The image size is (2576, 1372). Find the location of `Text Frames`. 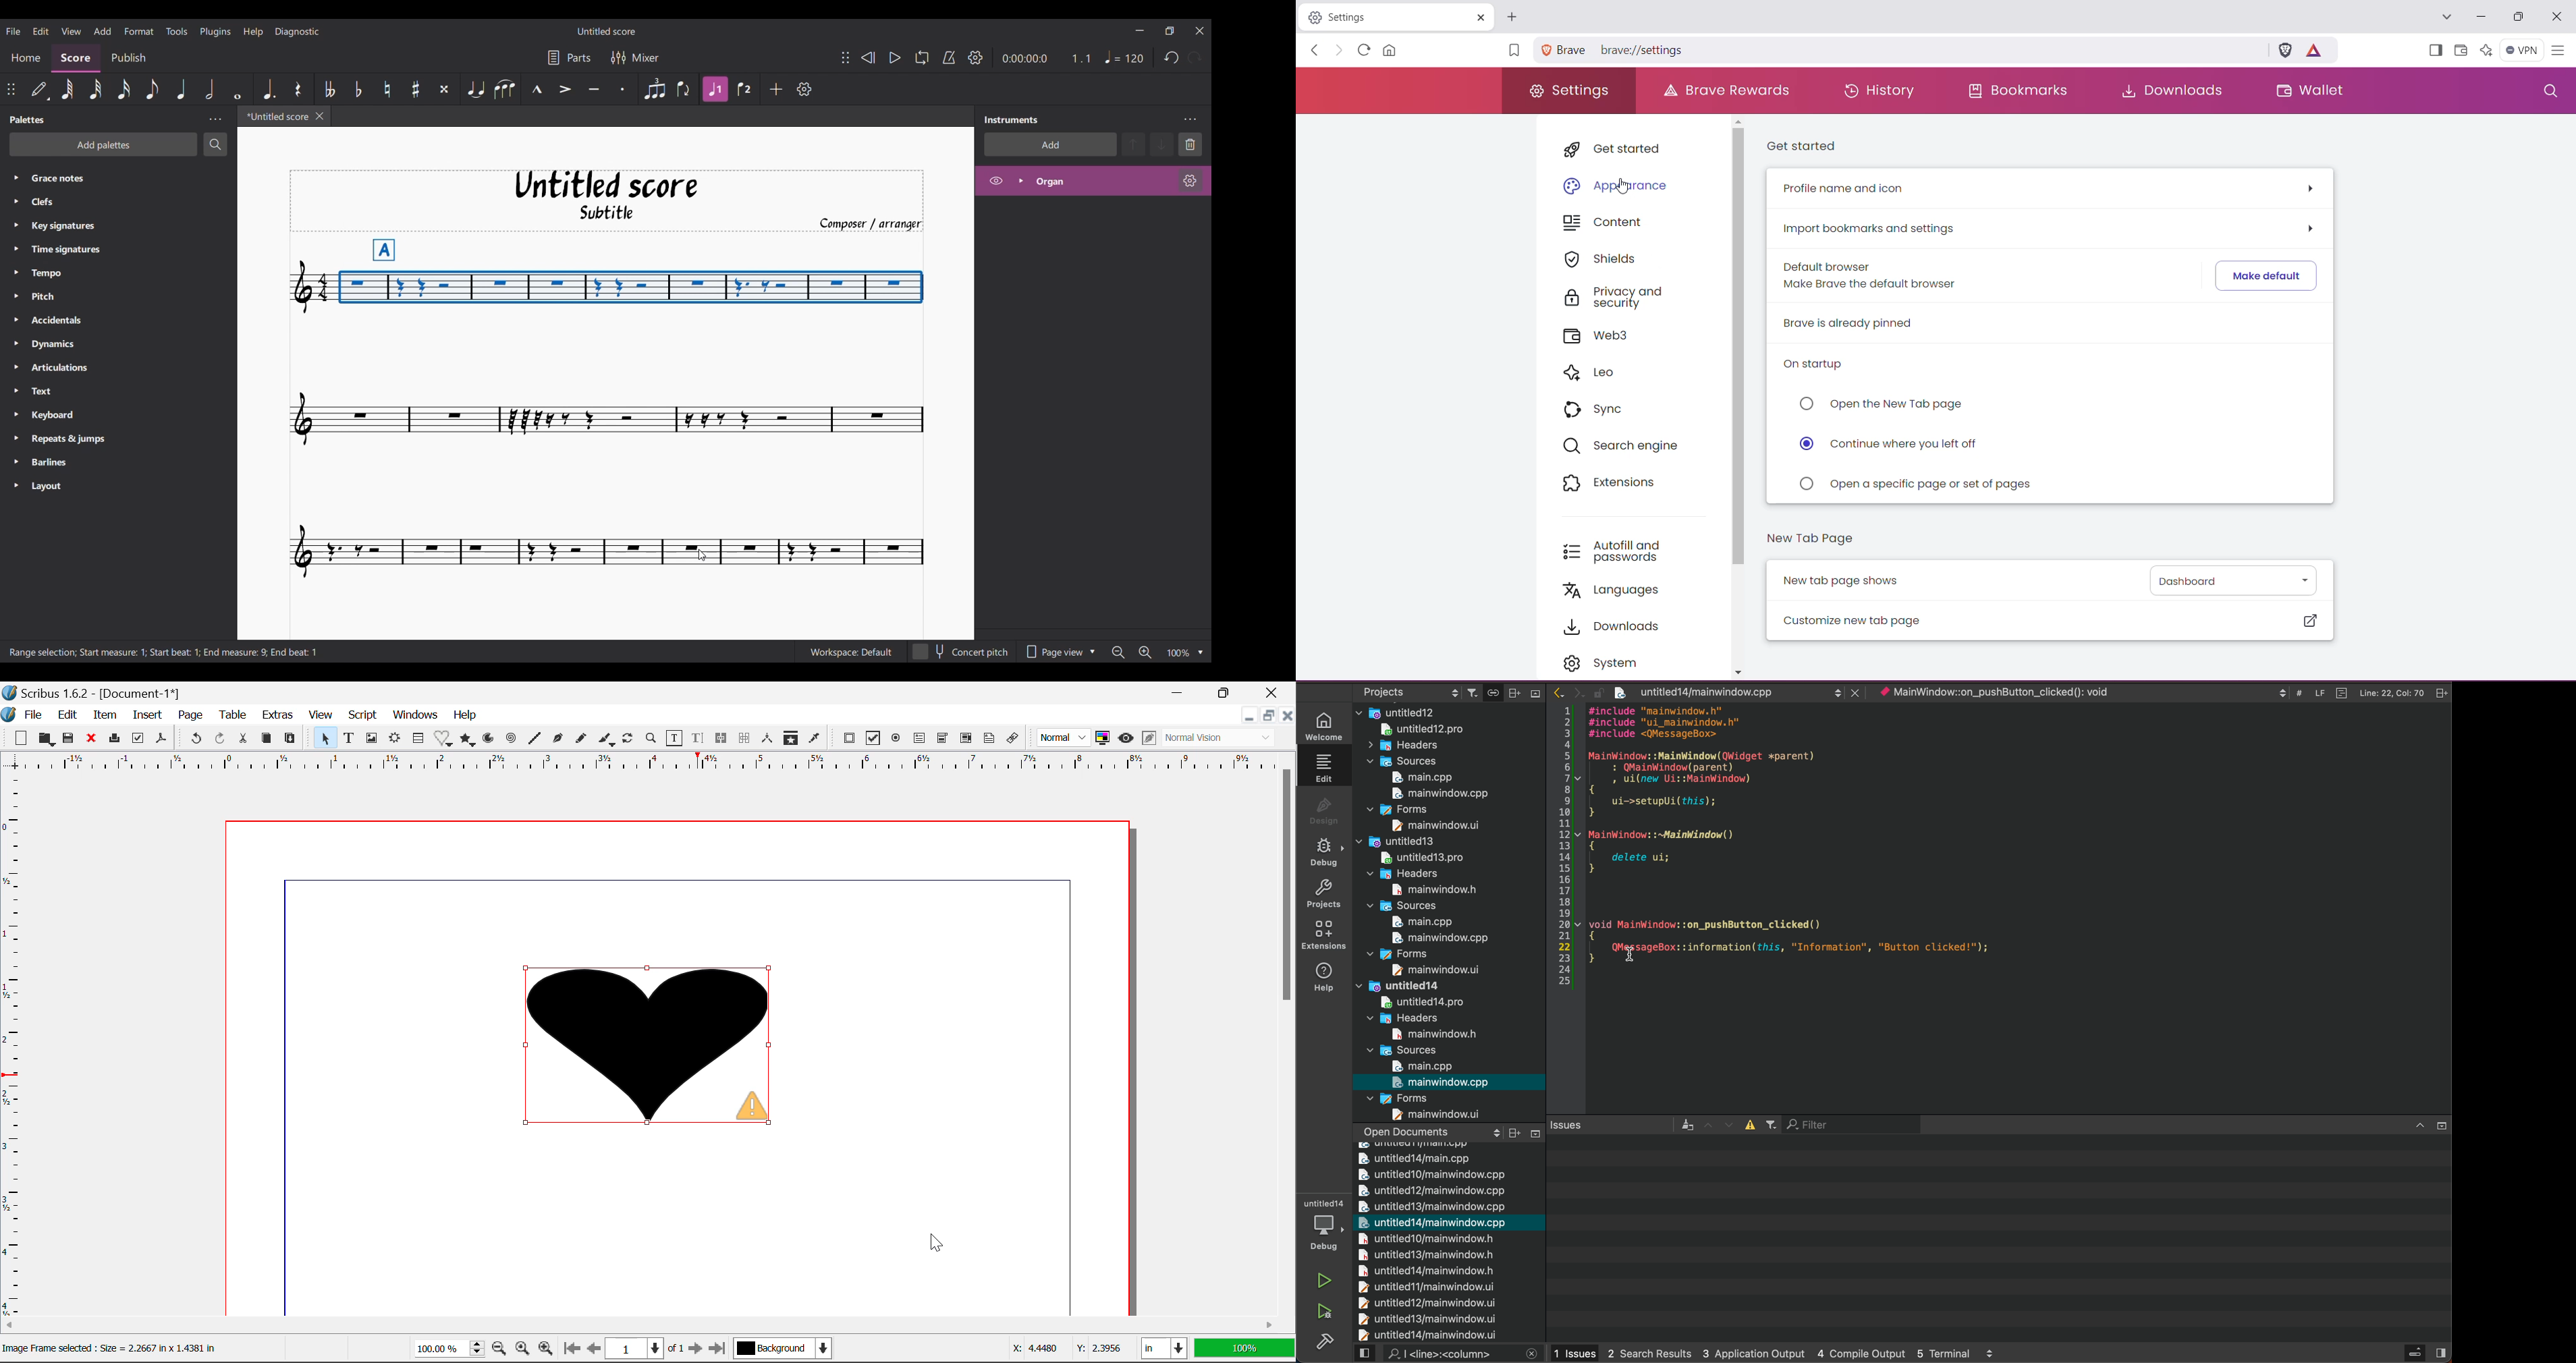

Text Frames is located at coordinates (350, 739).